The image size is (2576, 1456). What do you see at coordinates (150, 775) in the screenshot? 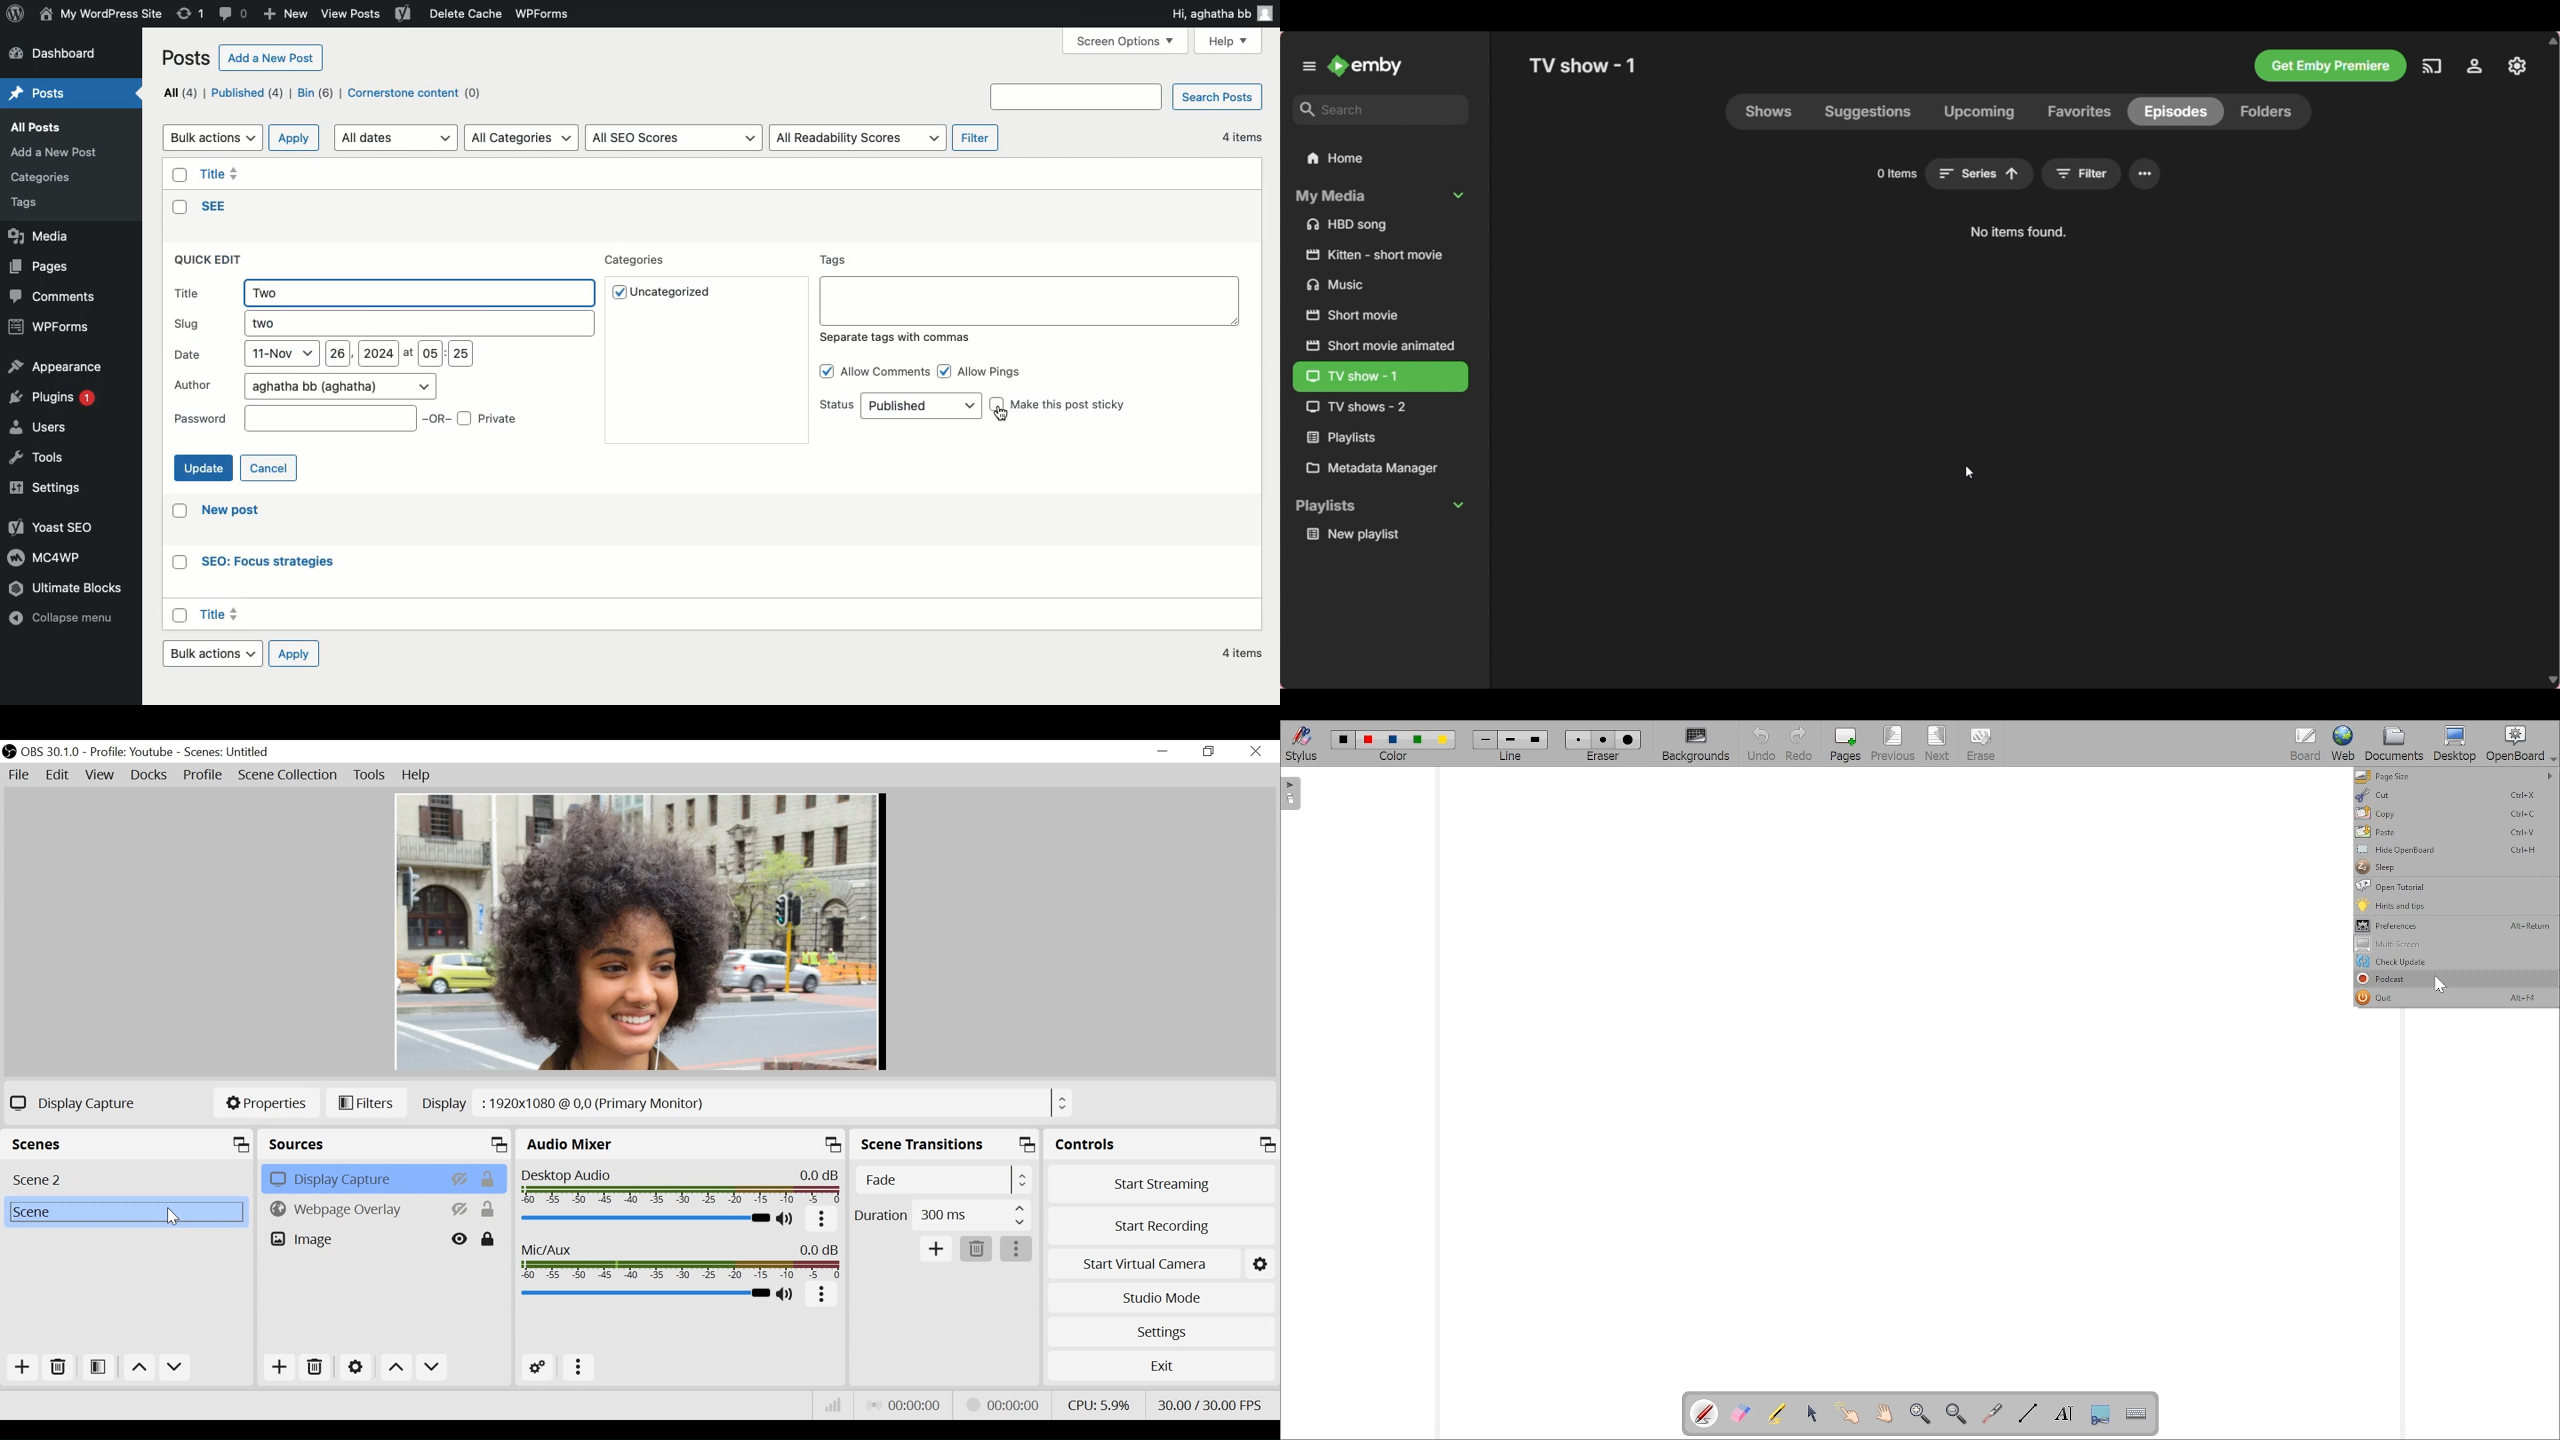
I see `Docks` at bounding box center [150, 775].